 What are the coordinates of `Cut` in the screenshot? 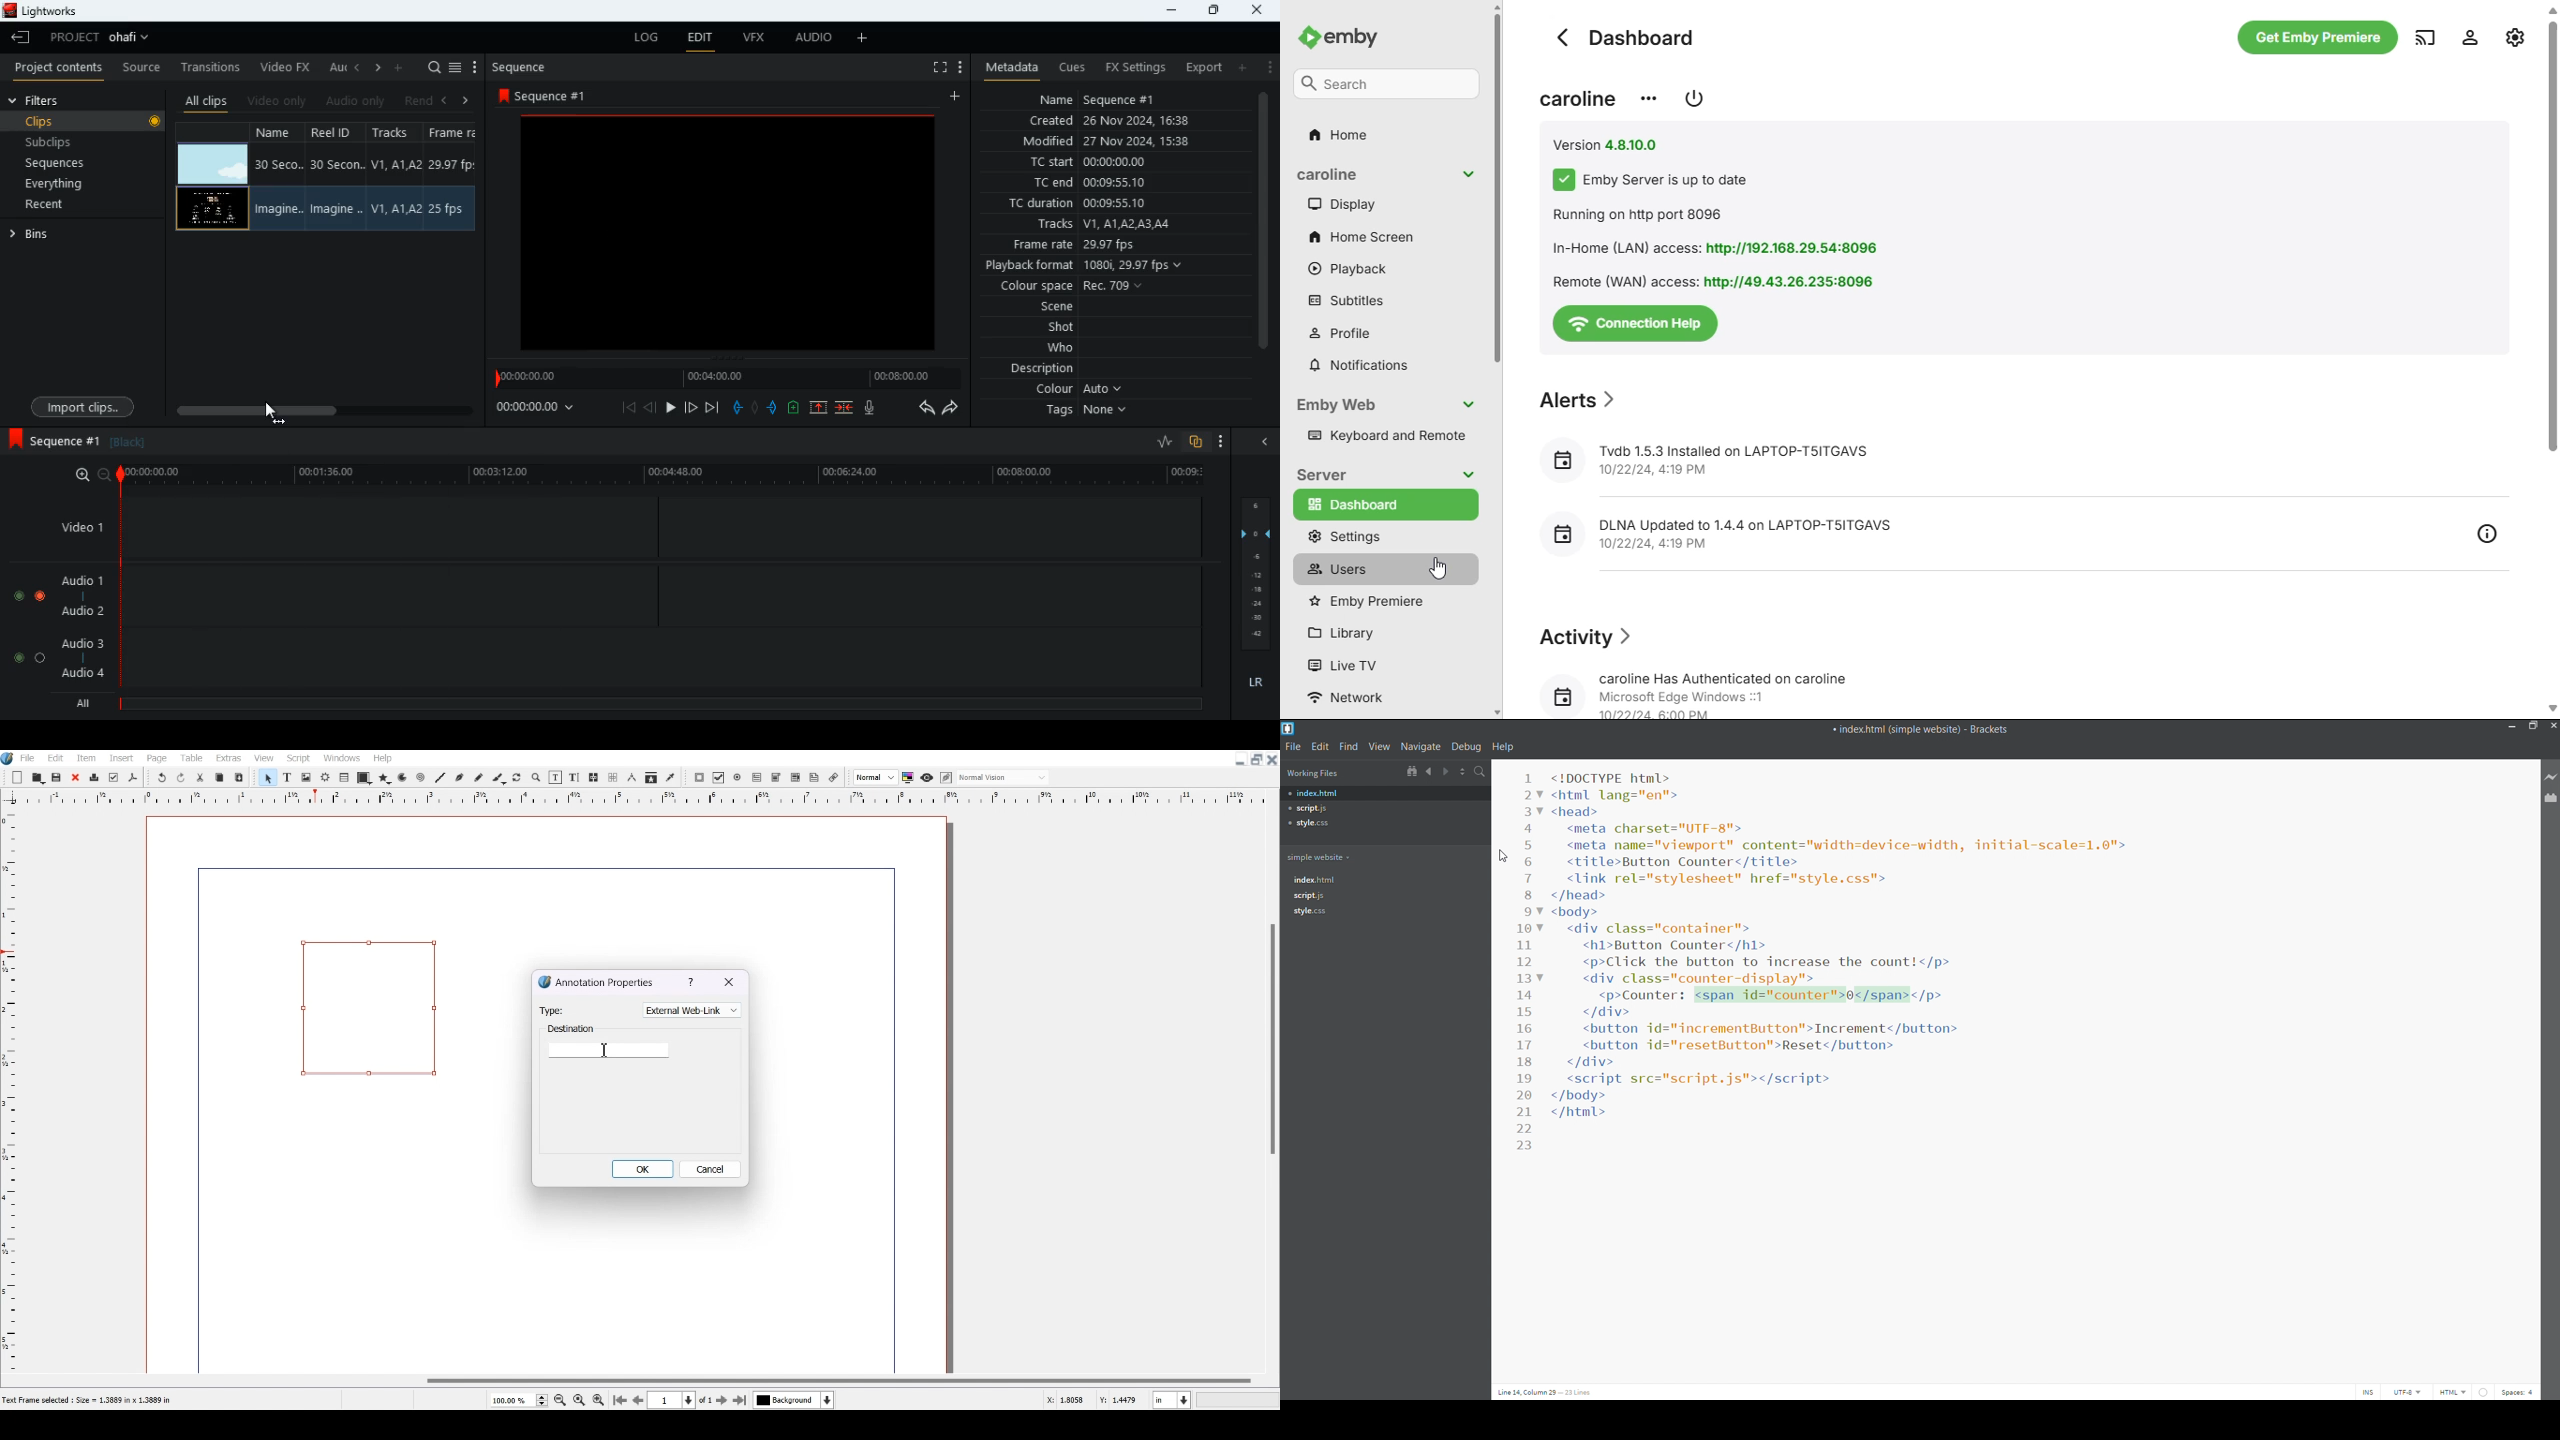 It's located at (200, 777).